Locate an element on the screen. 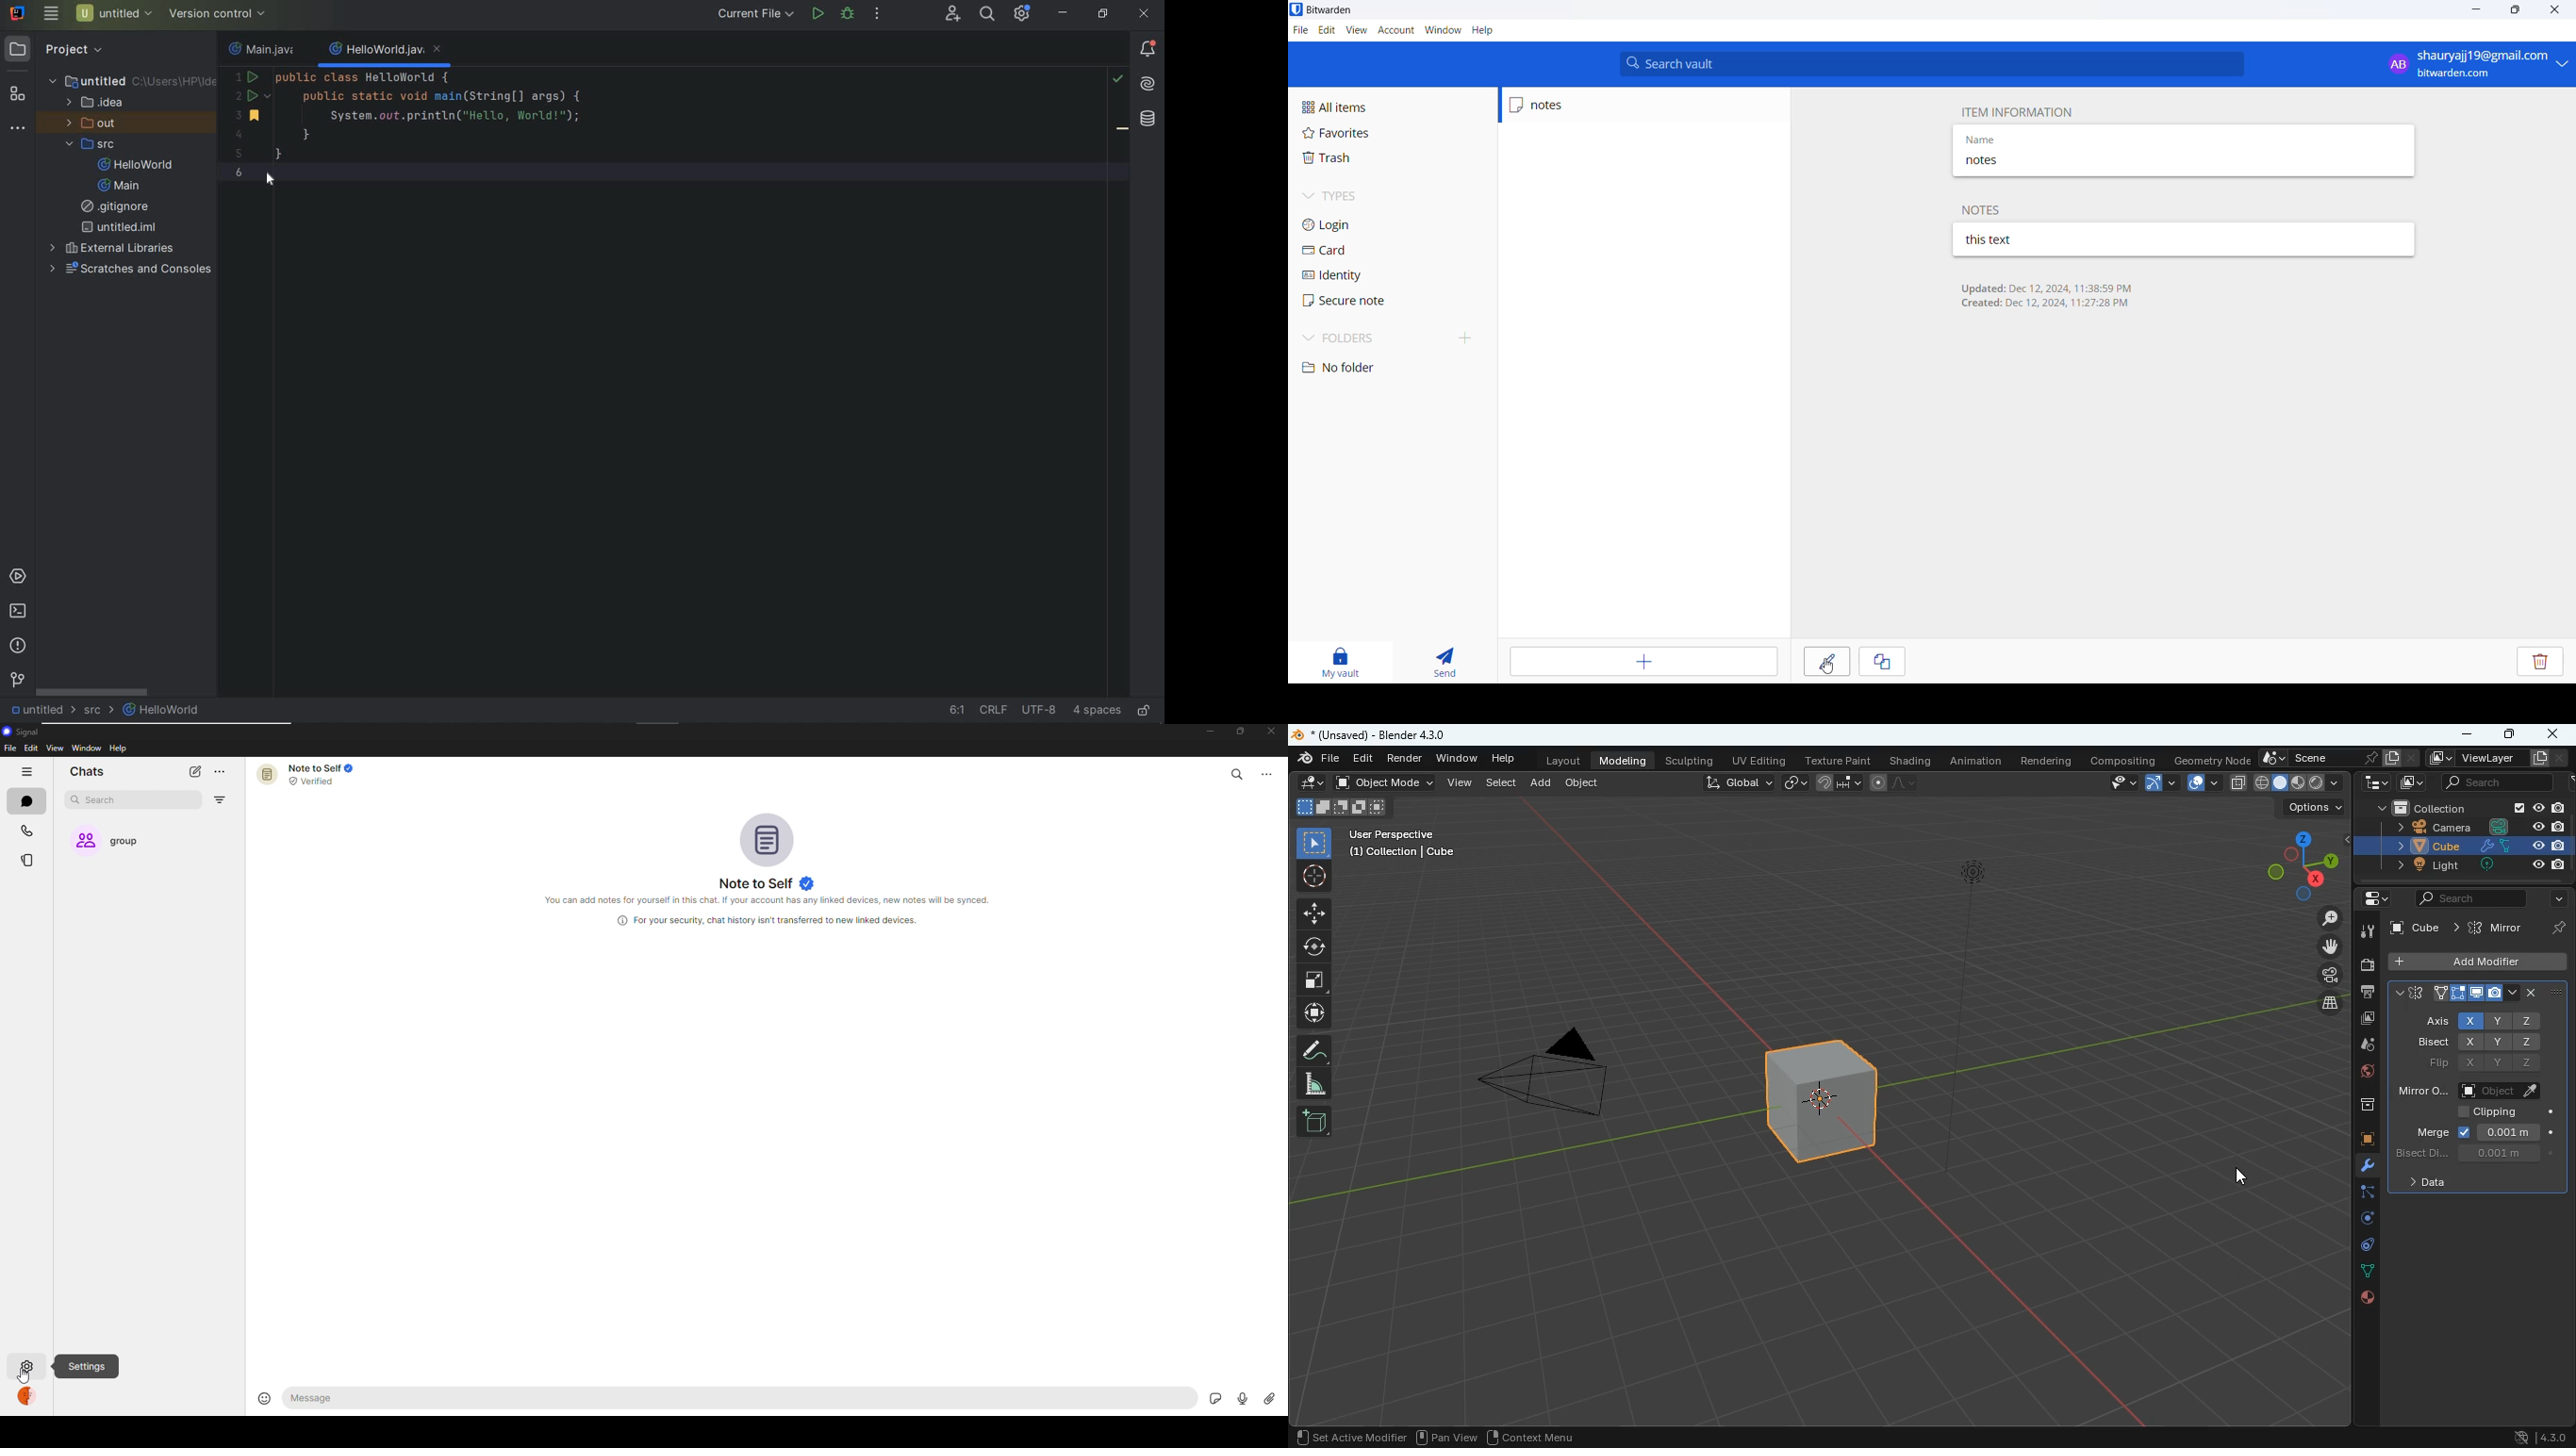  view is located at coordinates (1355, 30).